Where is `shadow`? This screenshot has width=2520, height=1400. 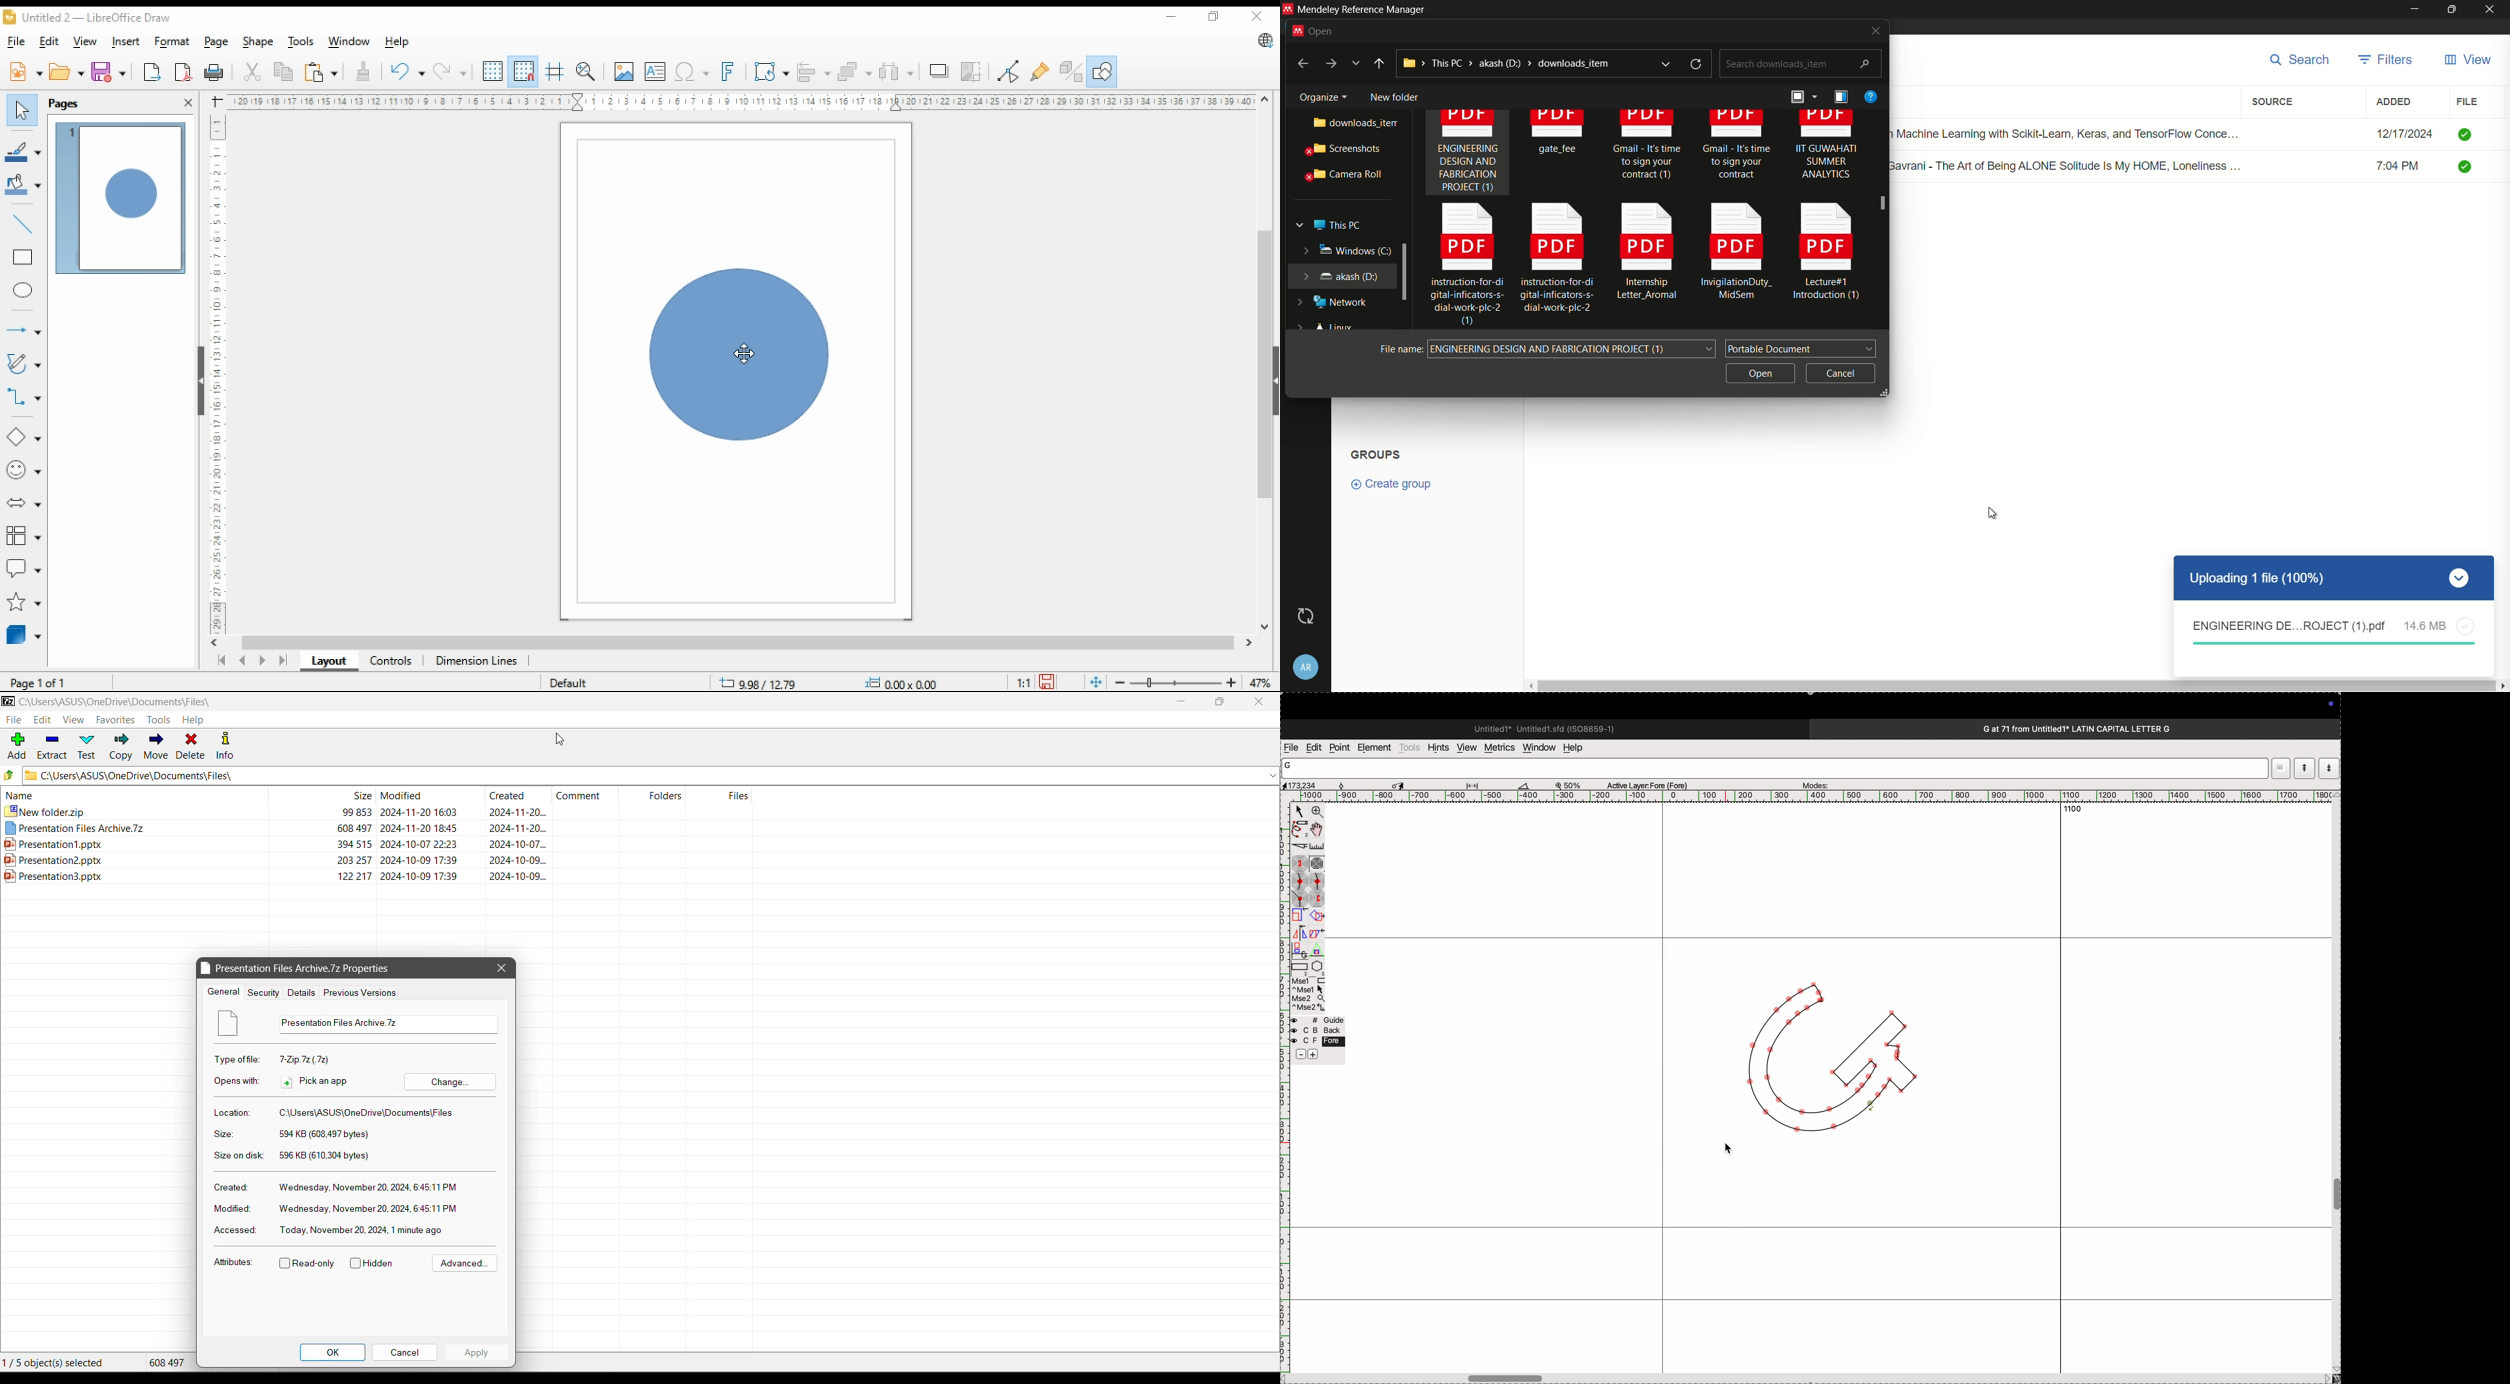 shadow is located at coordinates (936, 71).